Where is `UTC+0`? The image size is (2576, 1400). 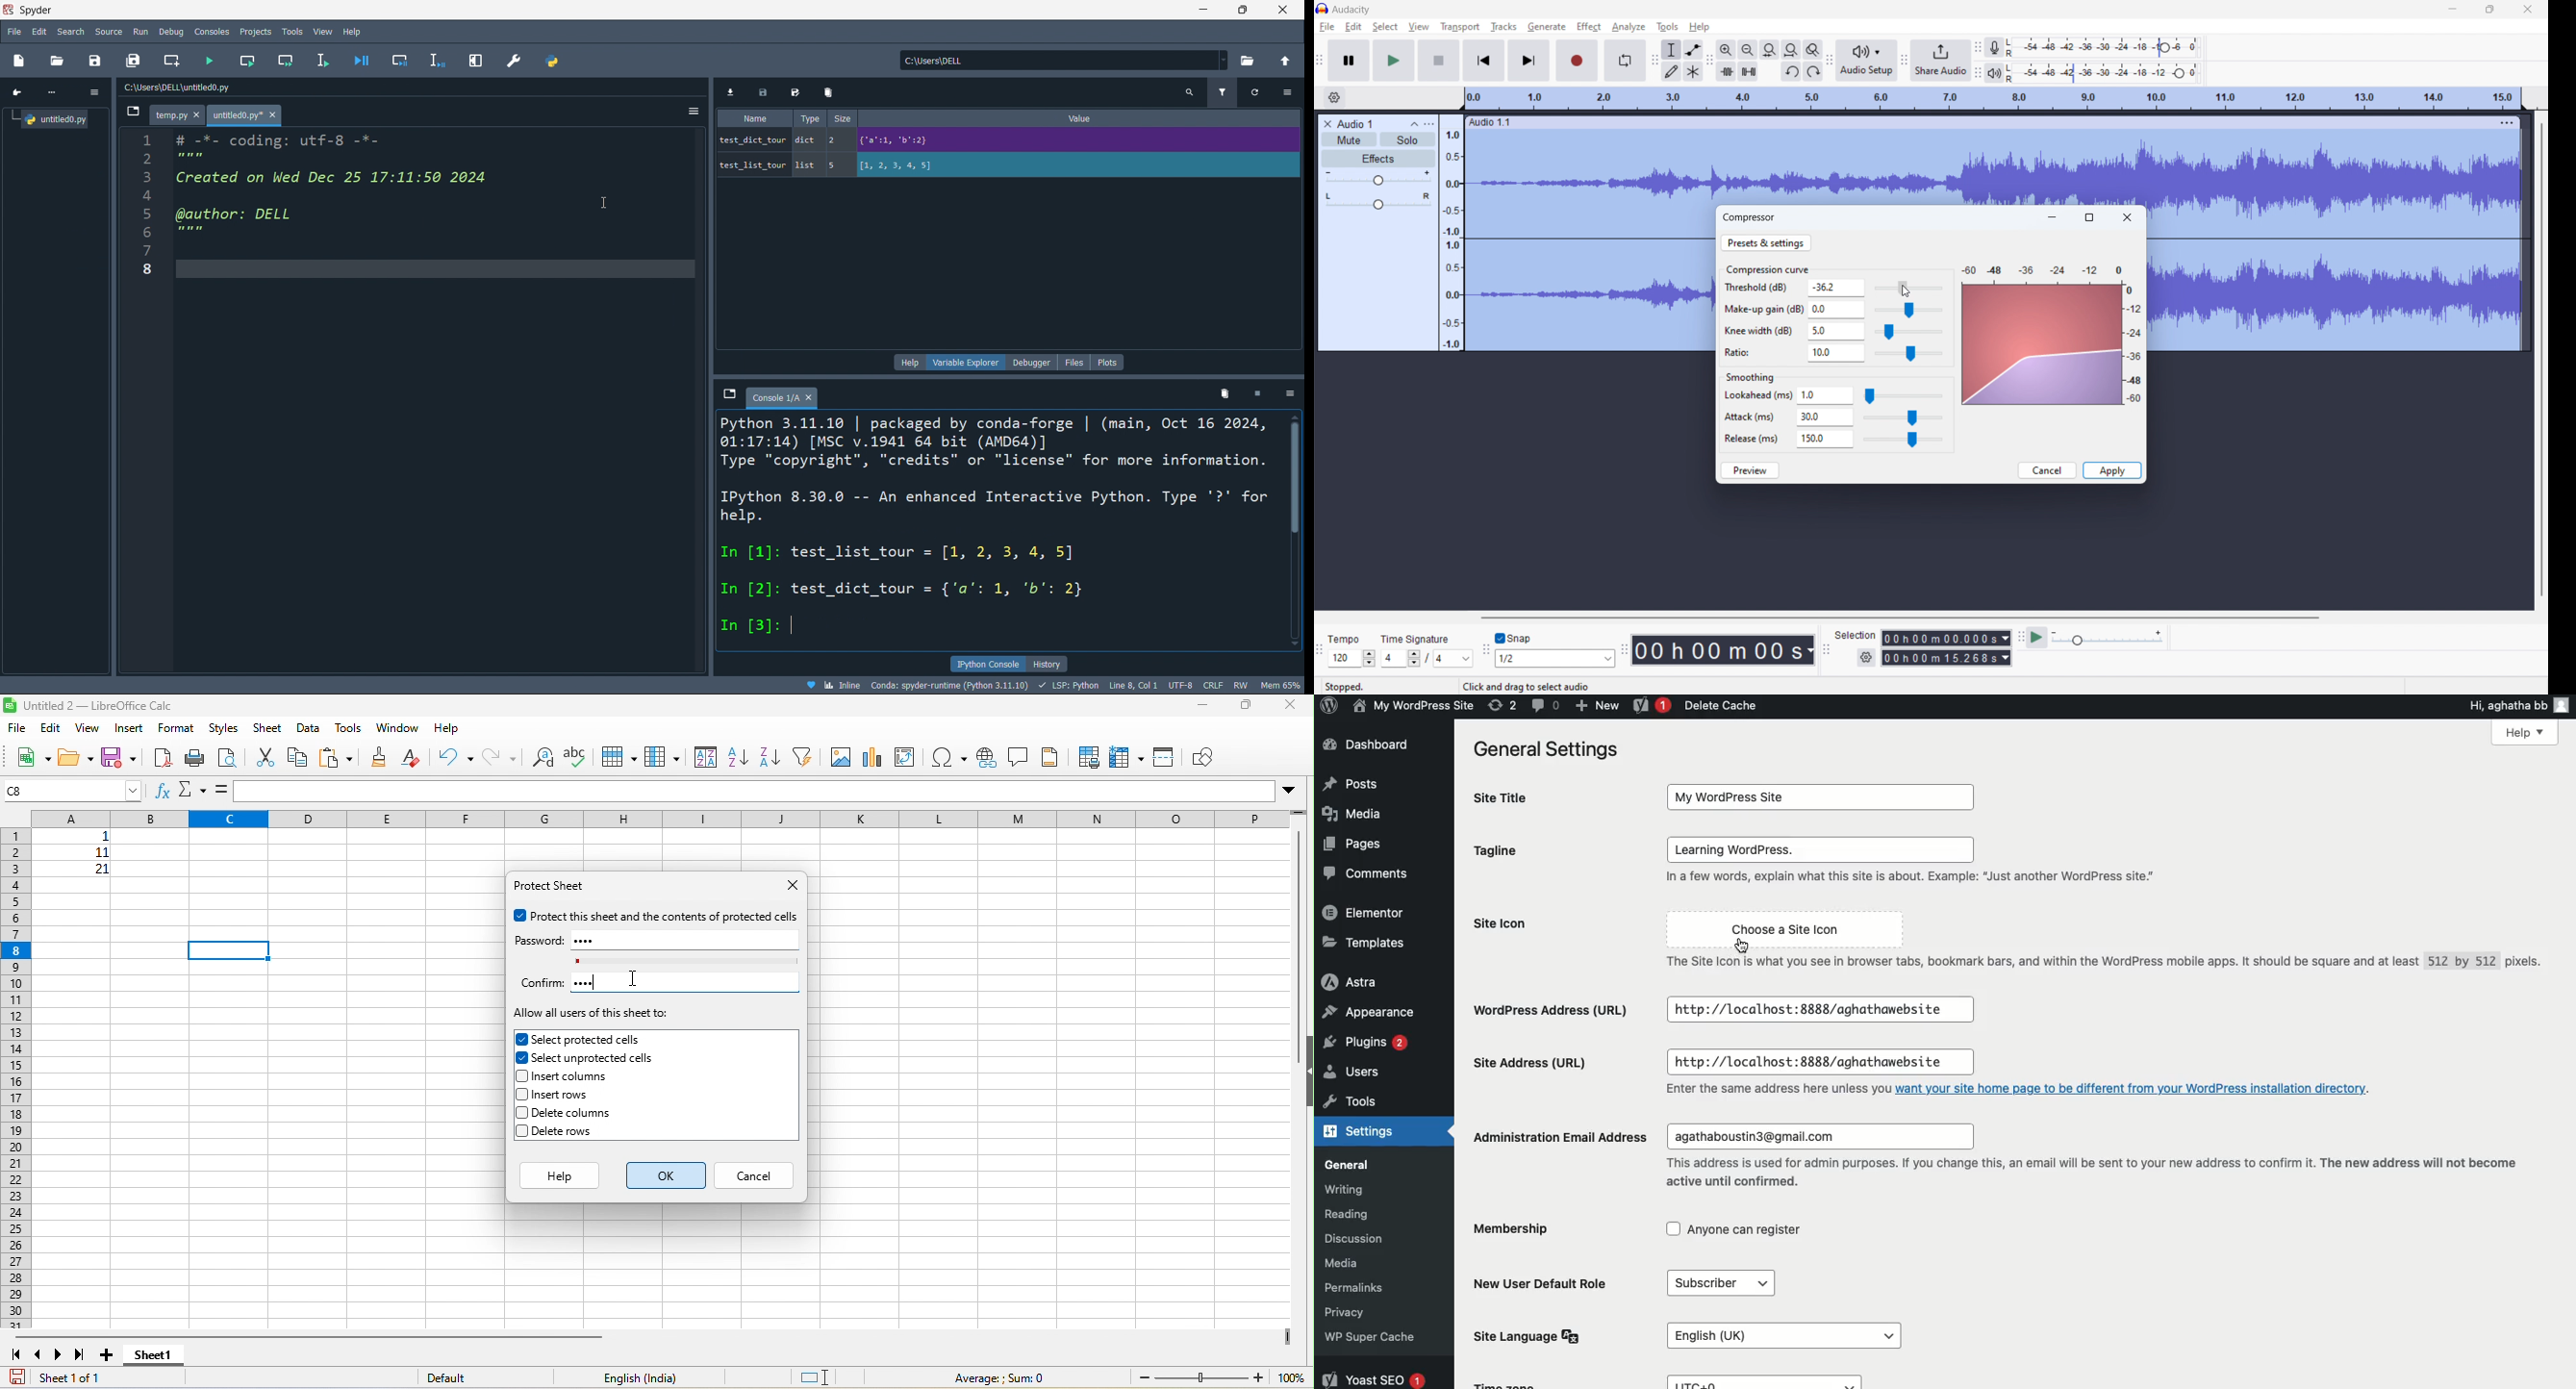 UTC+0 is located at coordinates (1762, 1382).